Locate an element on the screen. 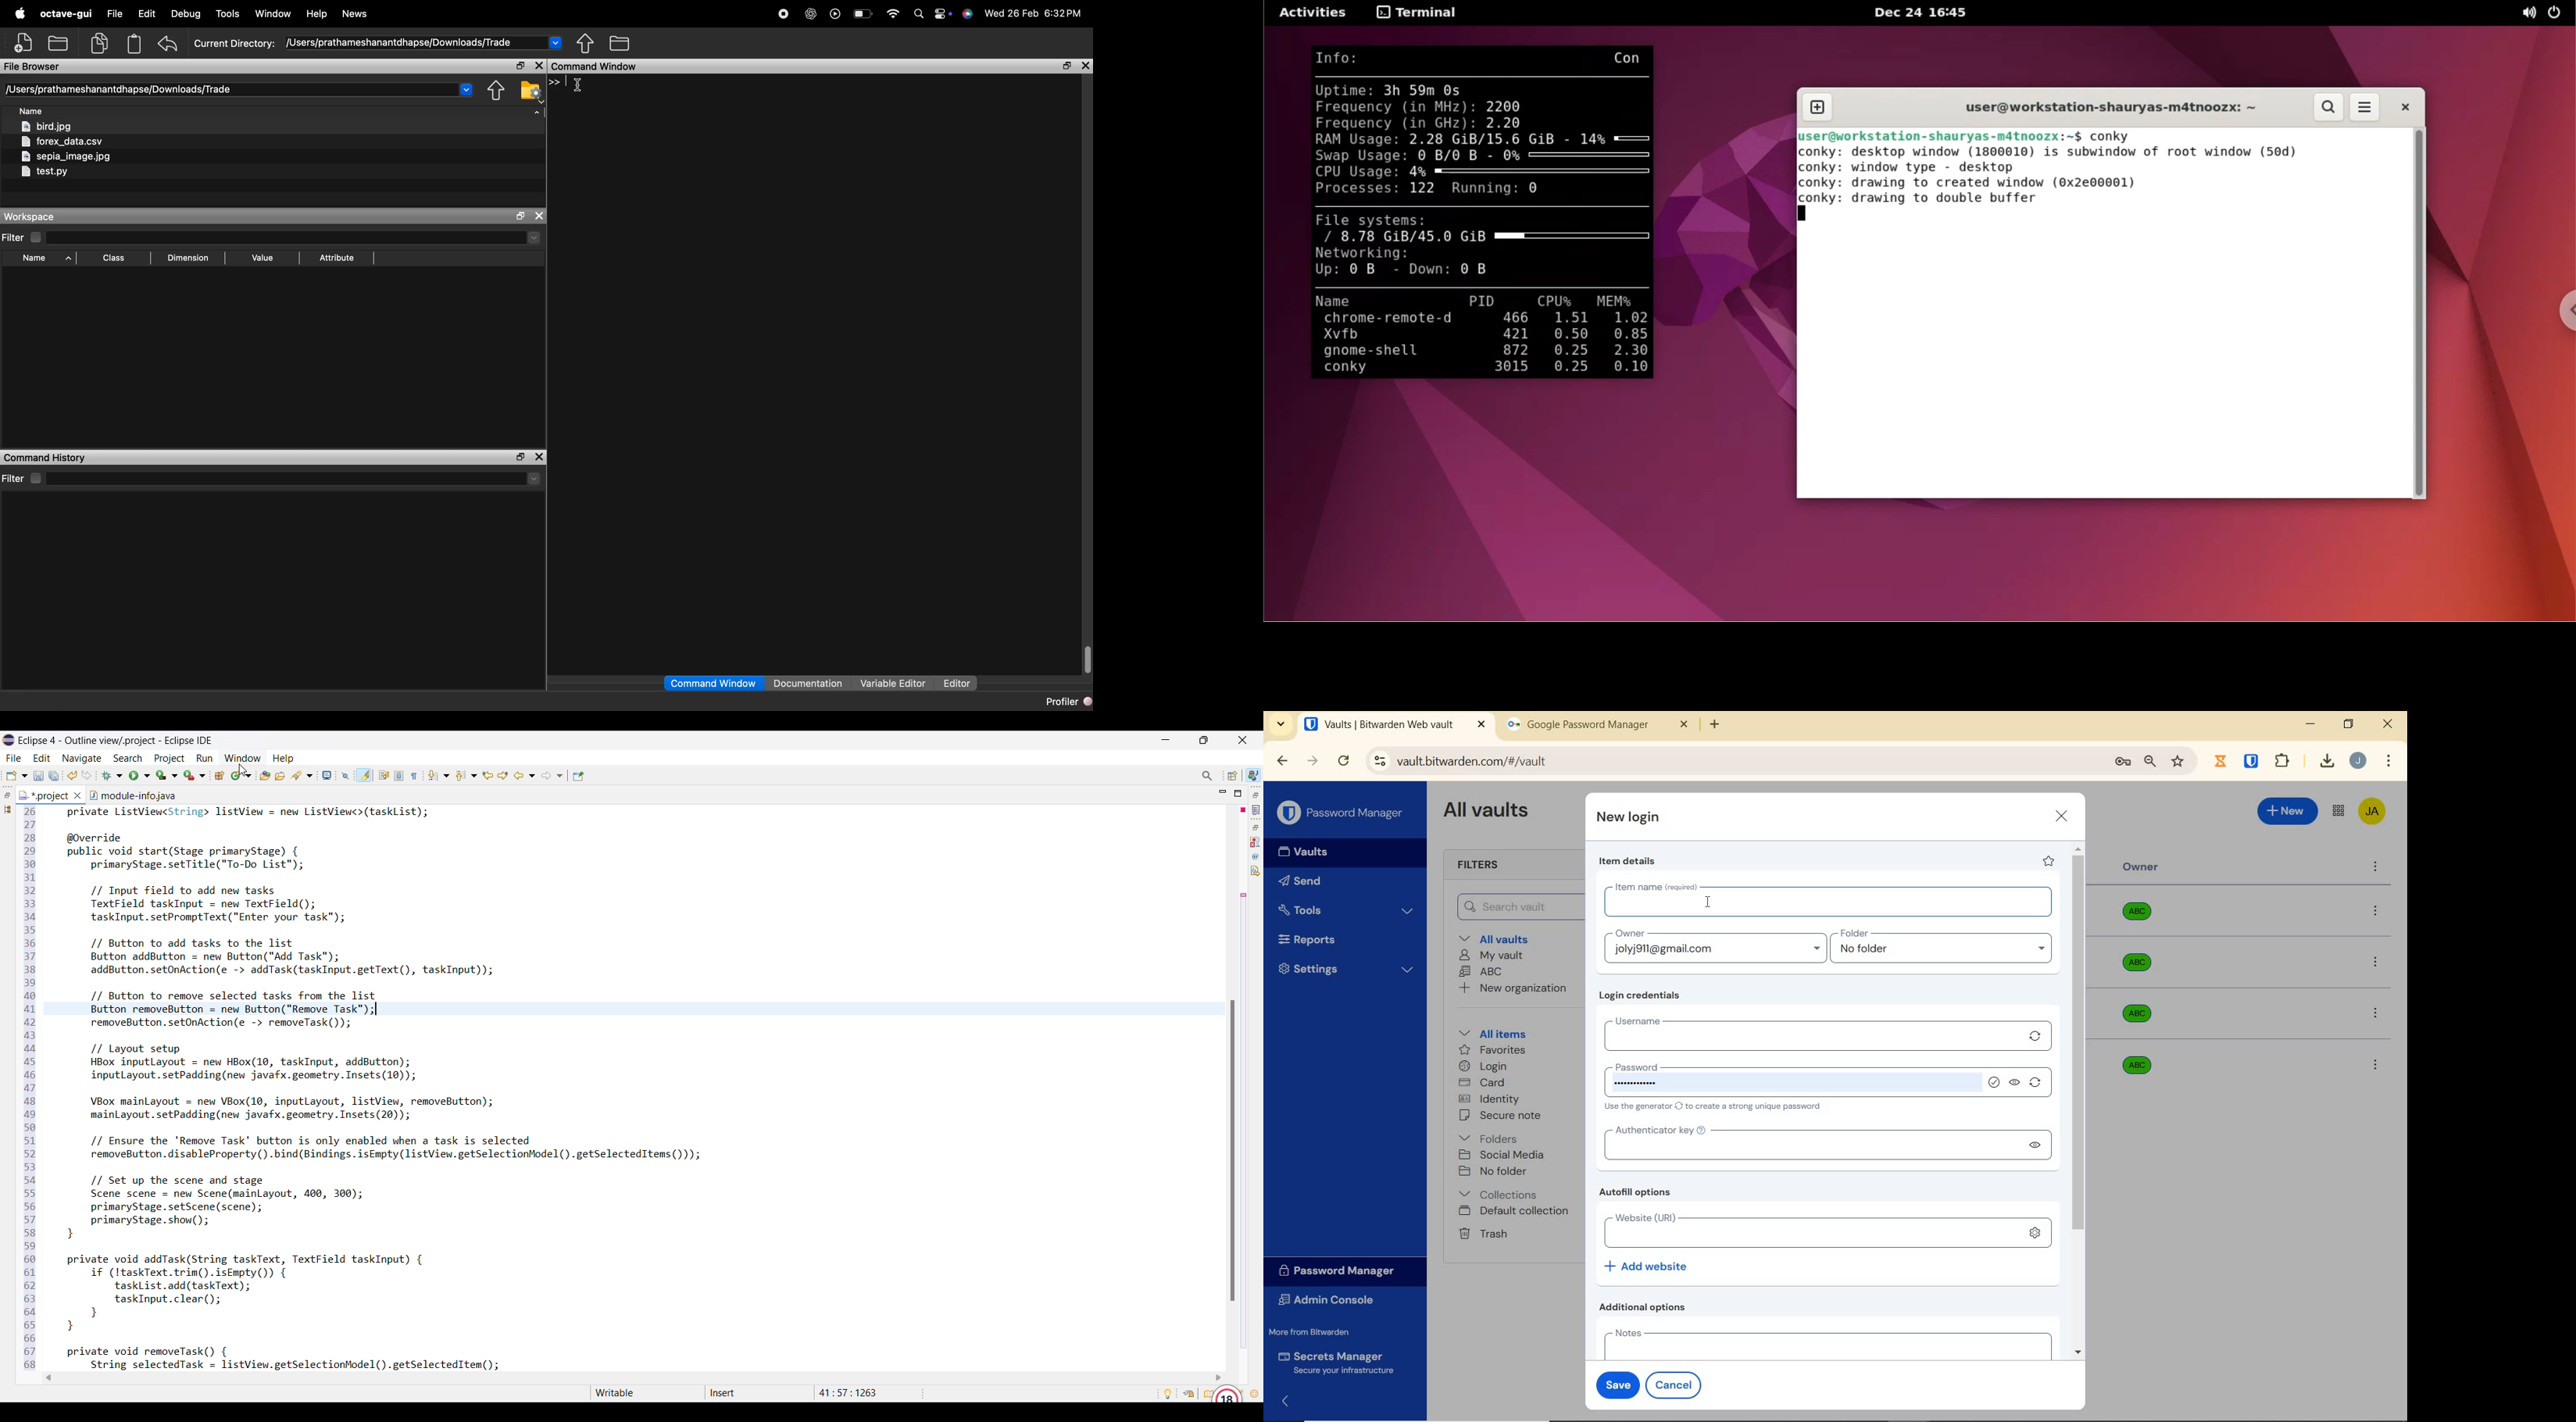 The image size is (2576, 1428). Other tab is located at coordinates (132, 794).